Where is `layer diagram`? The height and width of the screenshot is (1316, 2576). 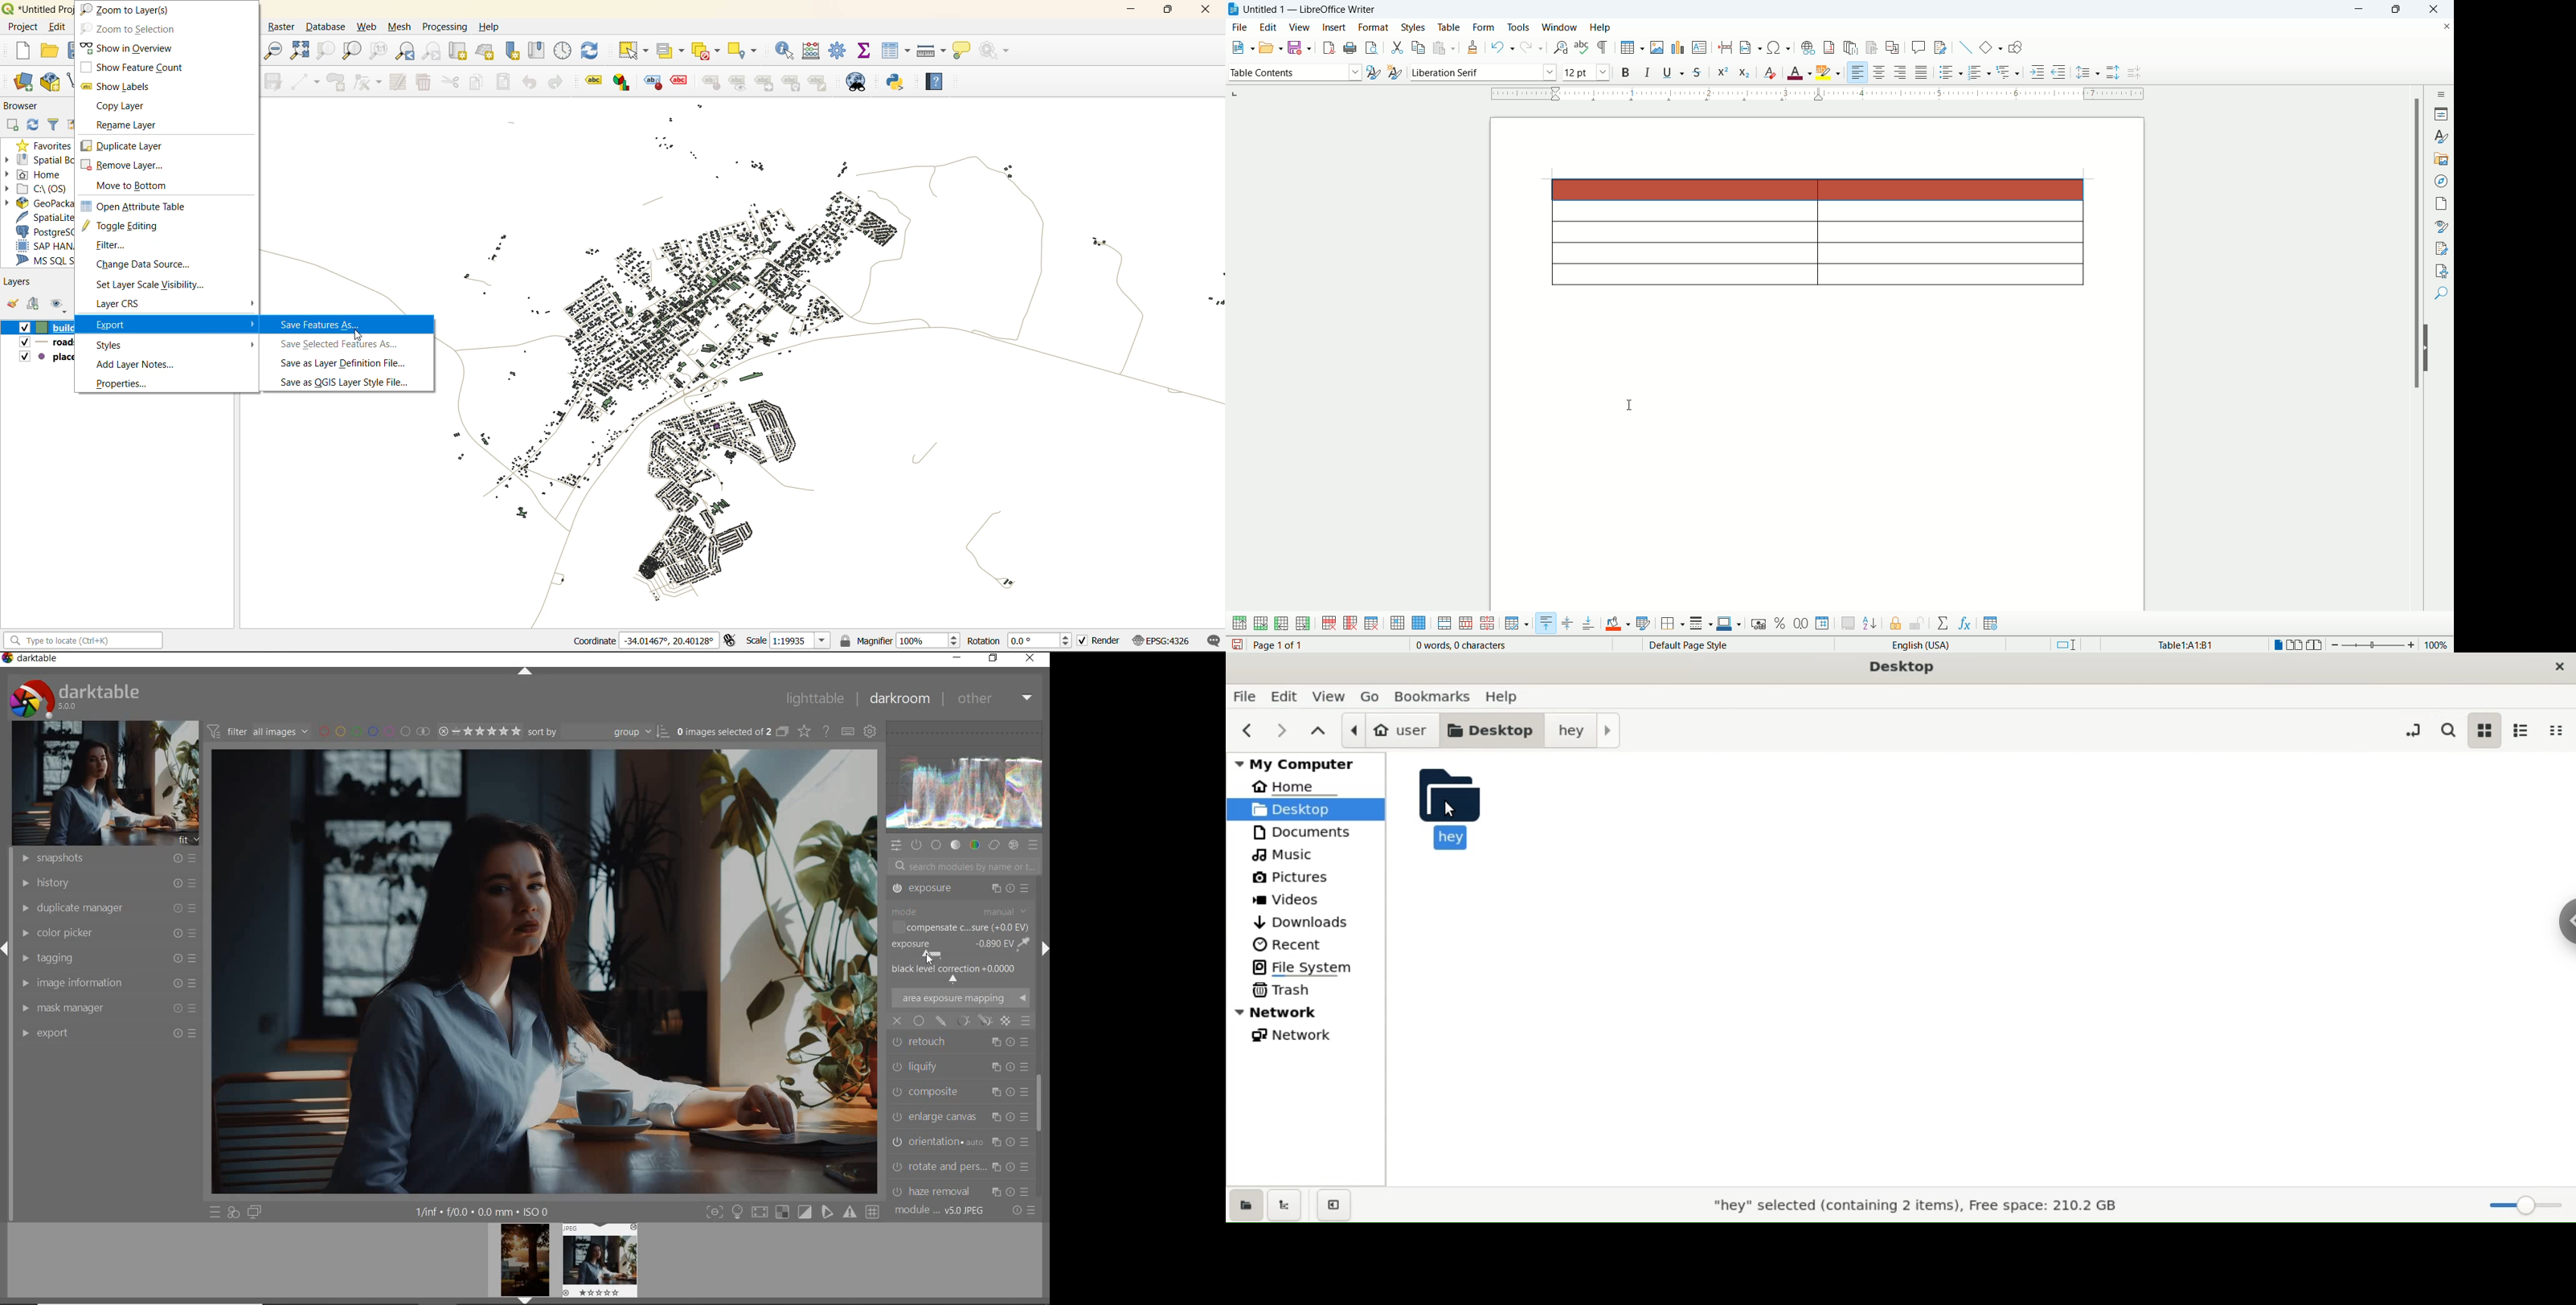
layer diagram is located at coordinates (625, 82).